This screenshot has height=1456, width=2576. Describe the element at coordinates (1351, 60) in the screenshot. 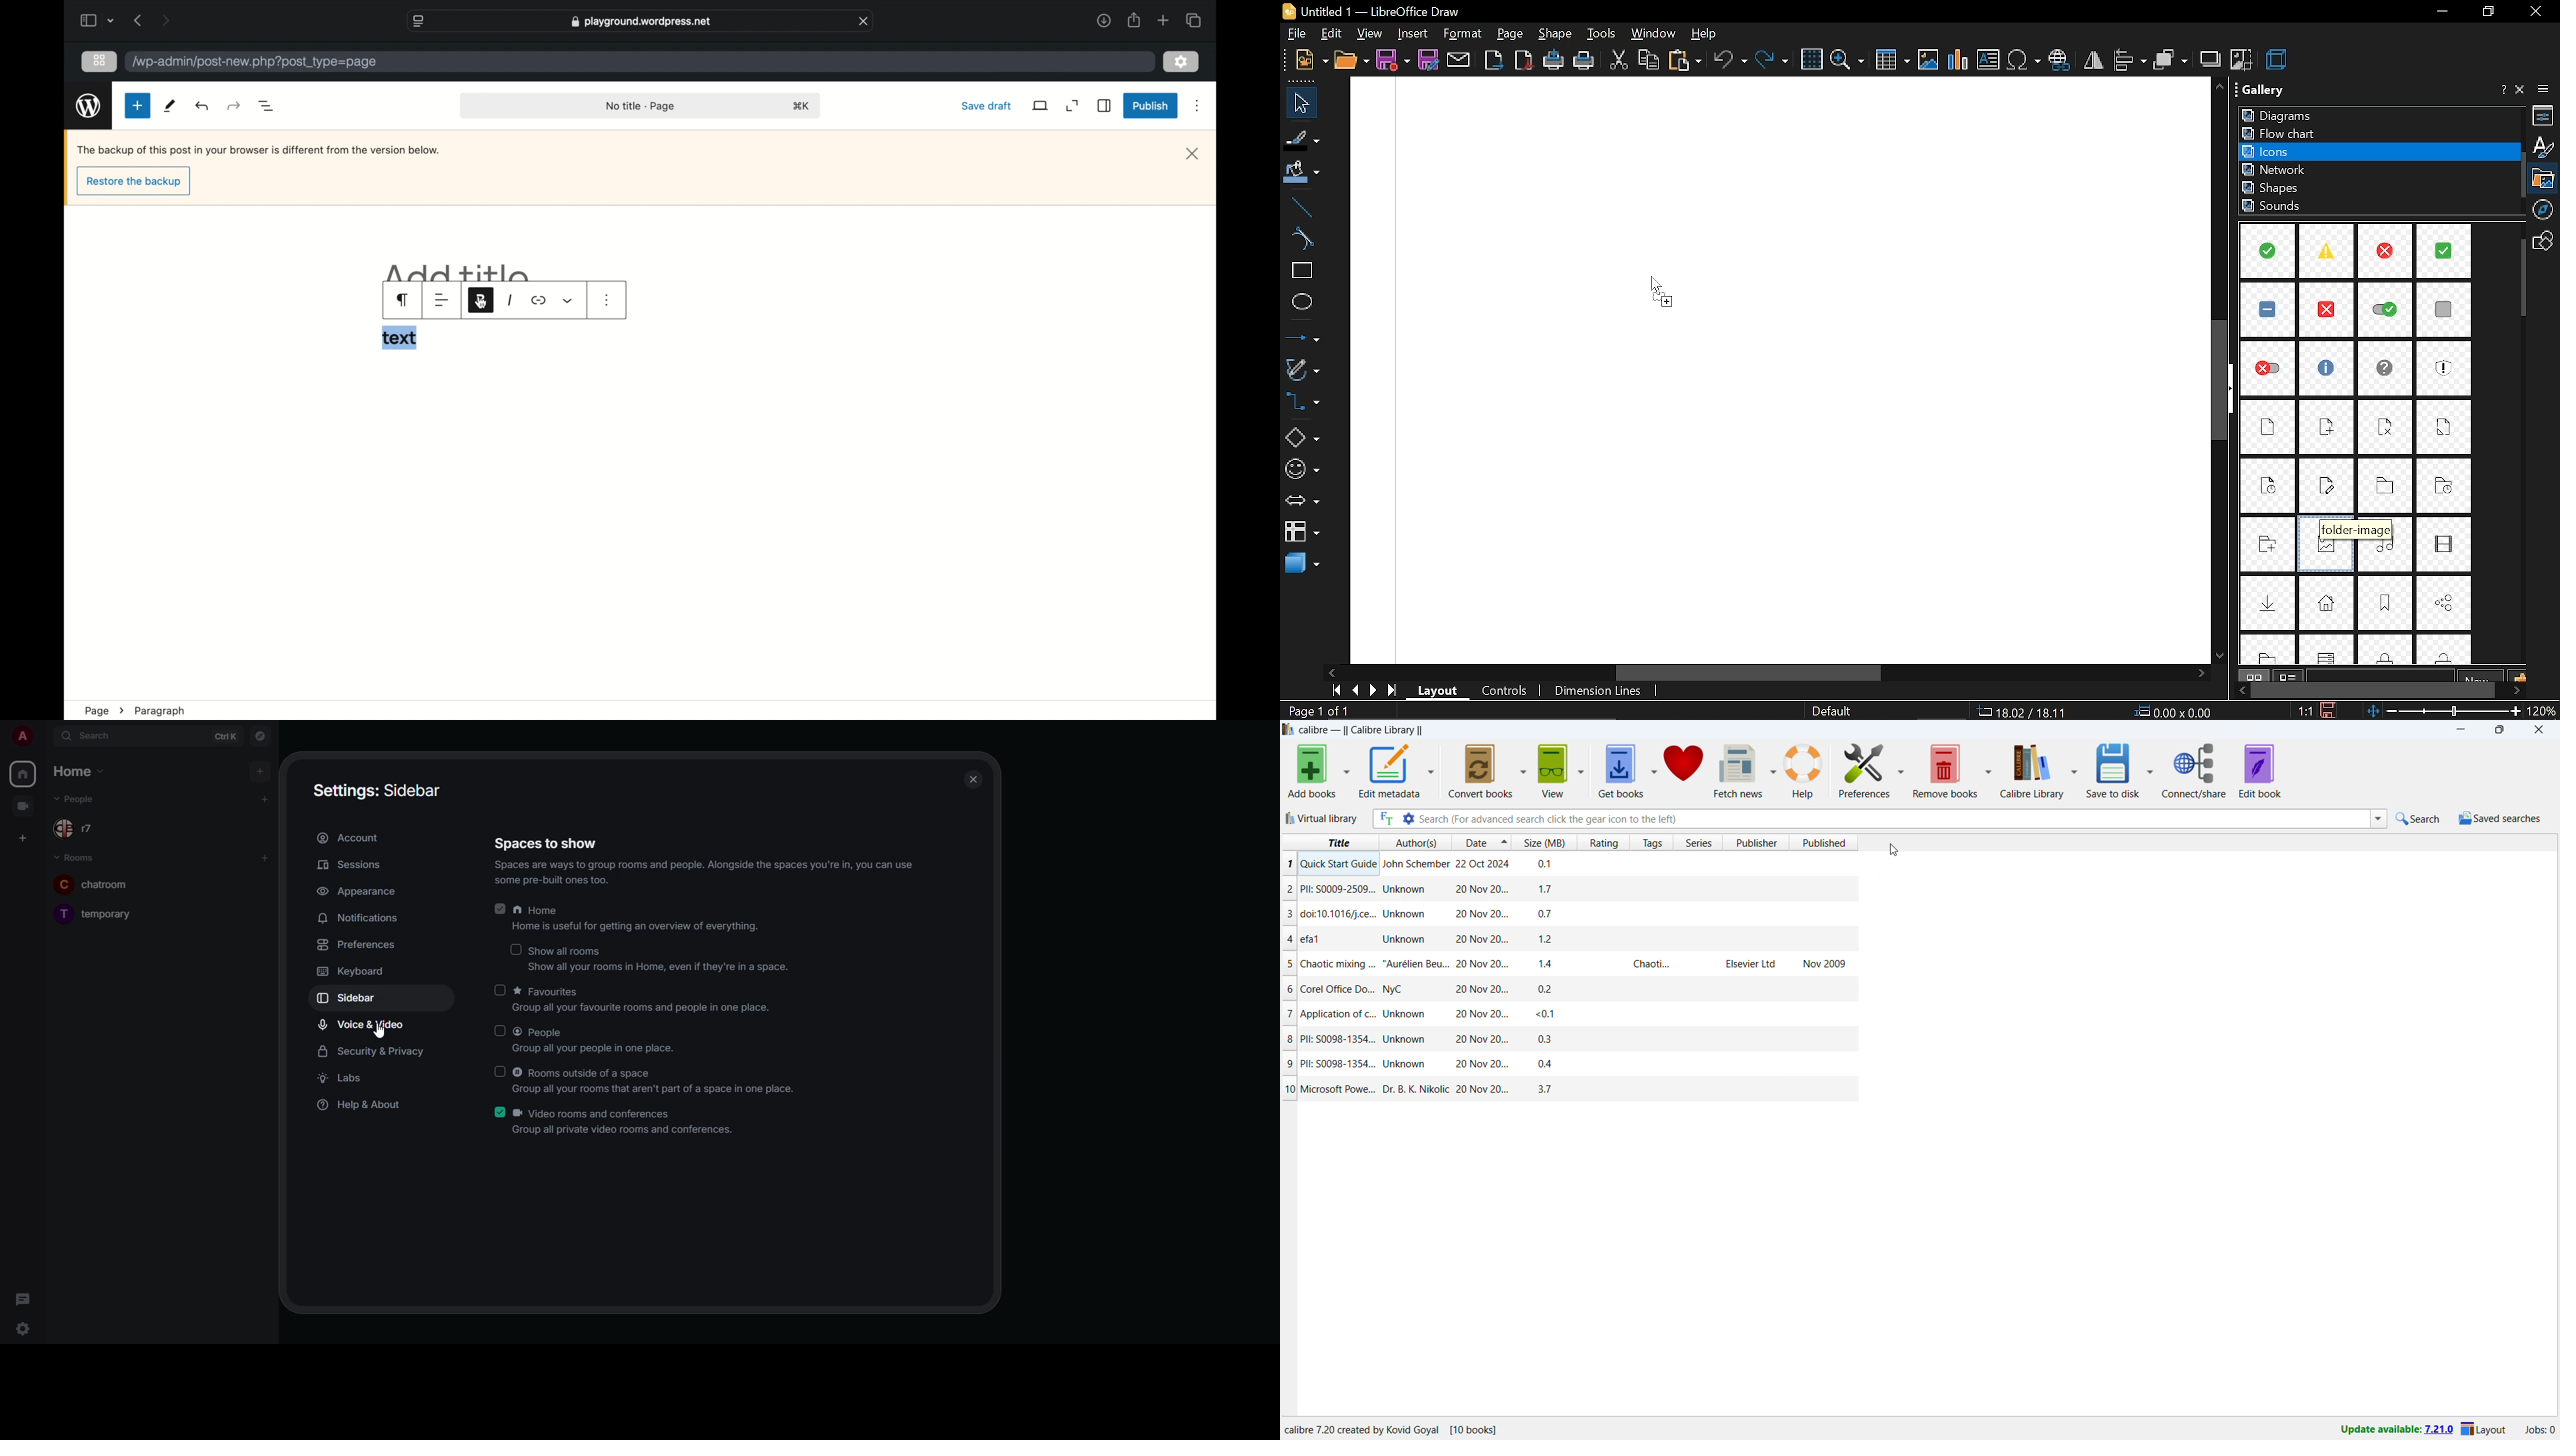

I see `open` at that location.